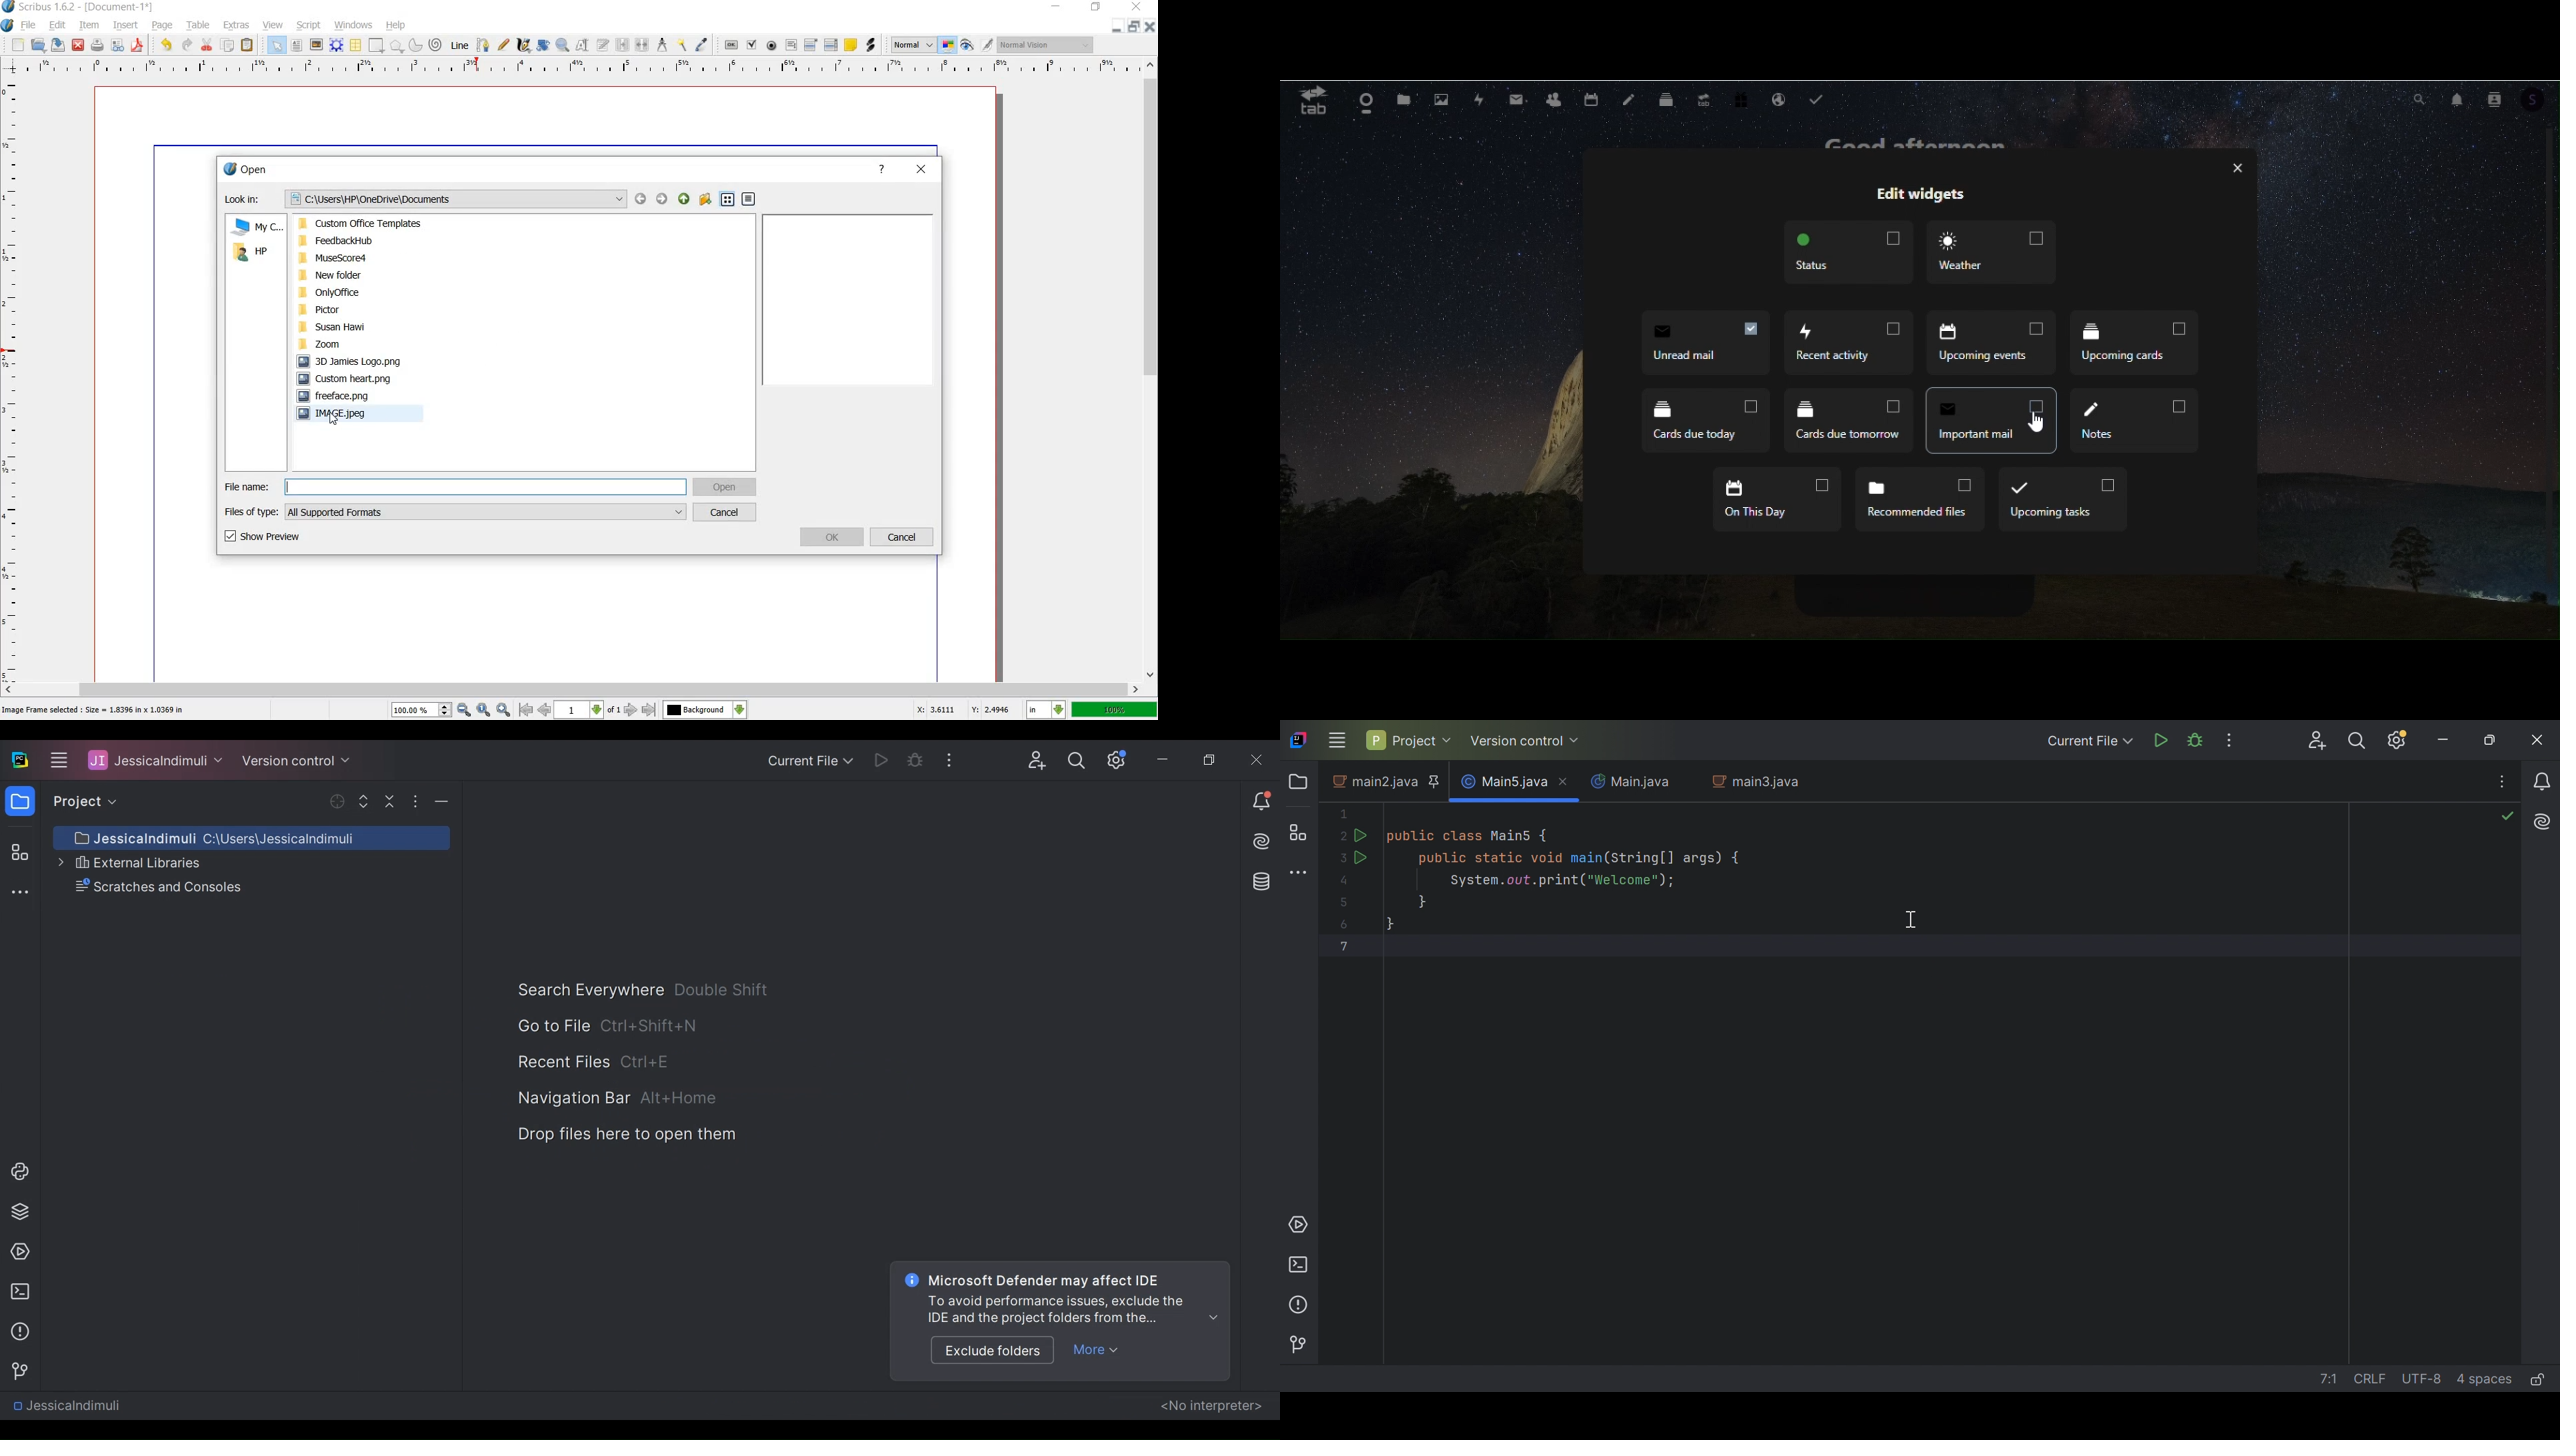 Image resolution: width=2576 pixels, height=1456 pixels. What do you see at coordinates (726, 201) in the screenshot?
I see `LIST VIEW` at bounding box center [726, 201].